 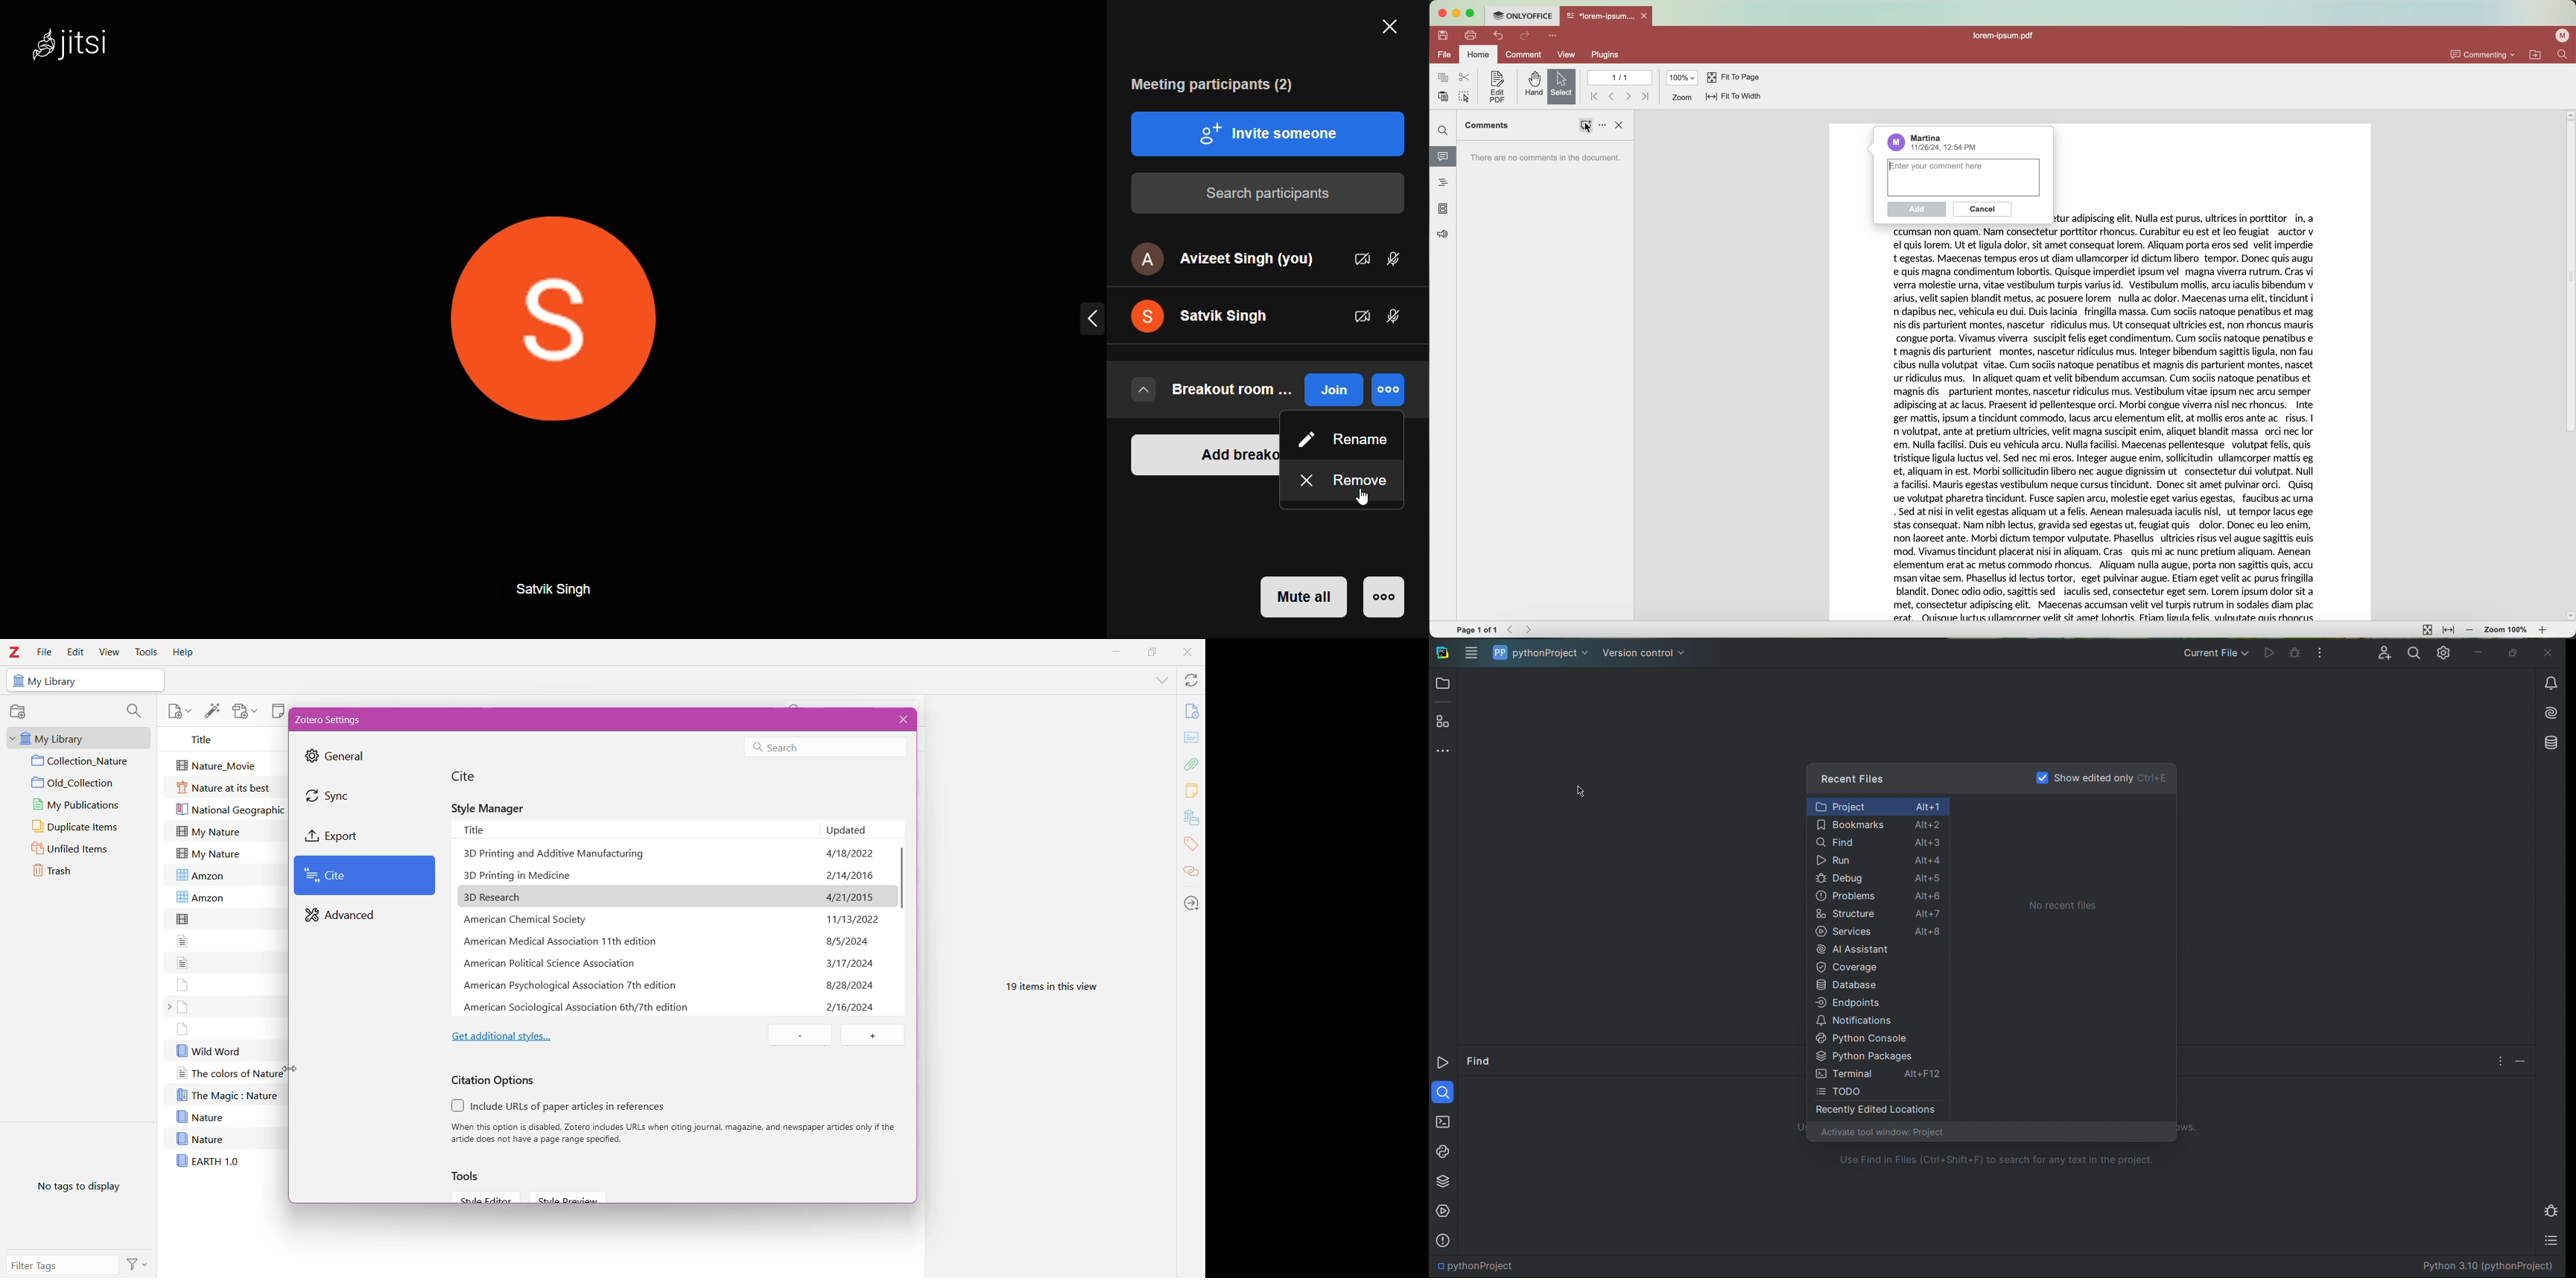 I want to click on American Chemical Society, so click(x=529, y=919).